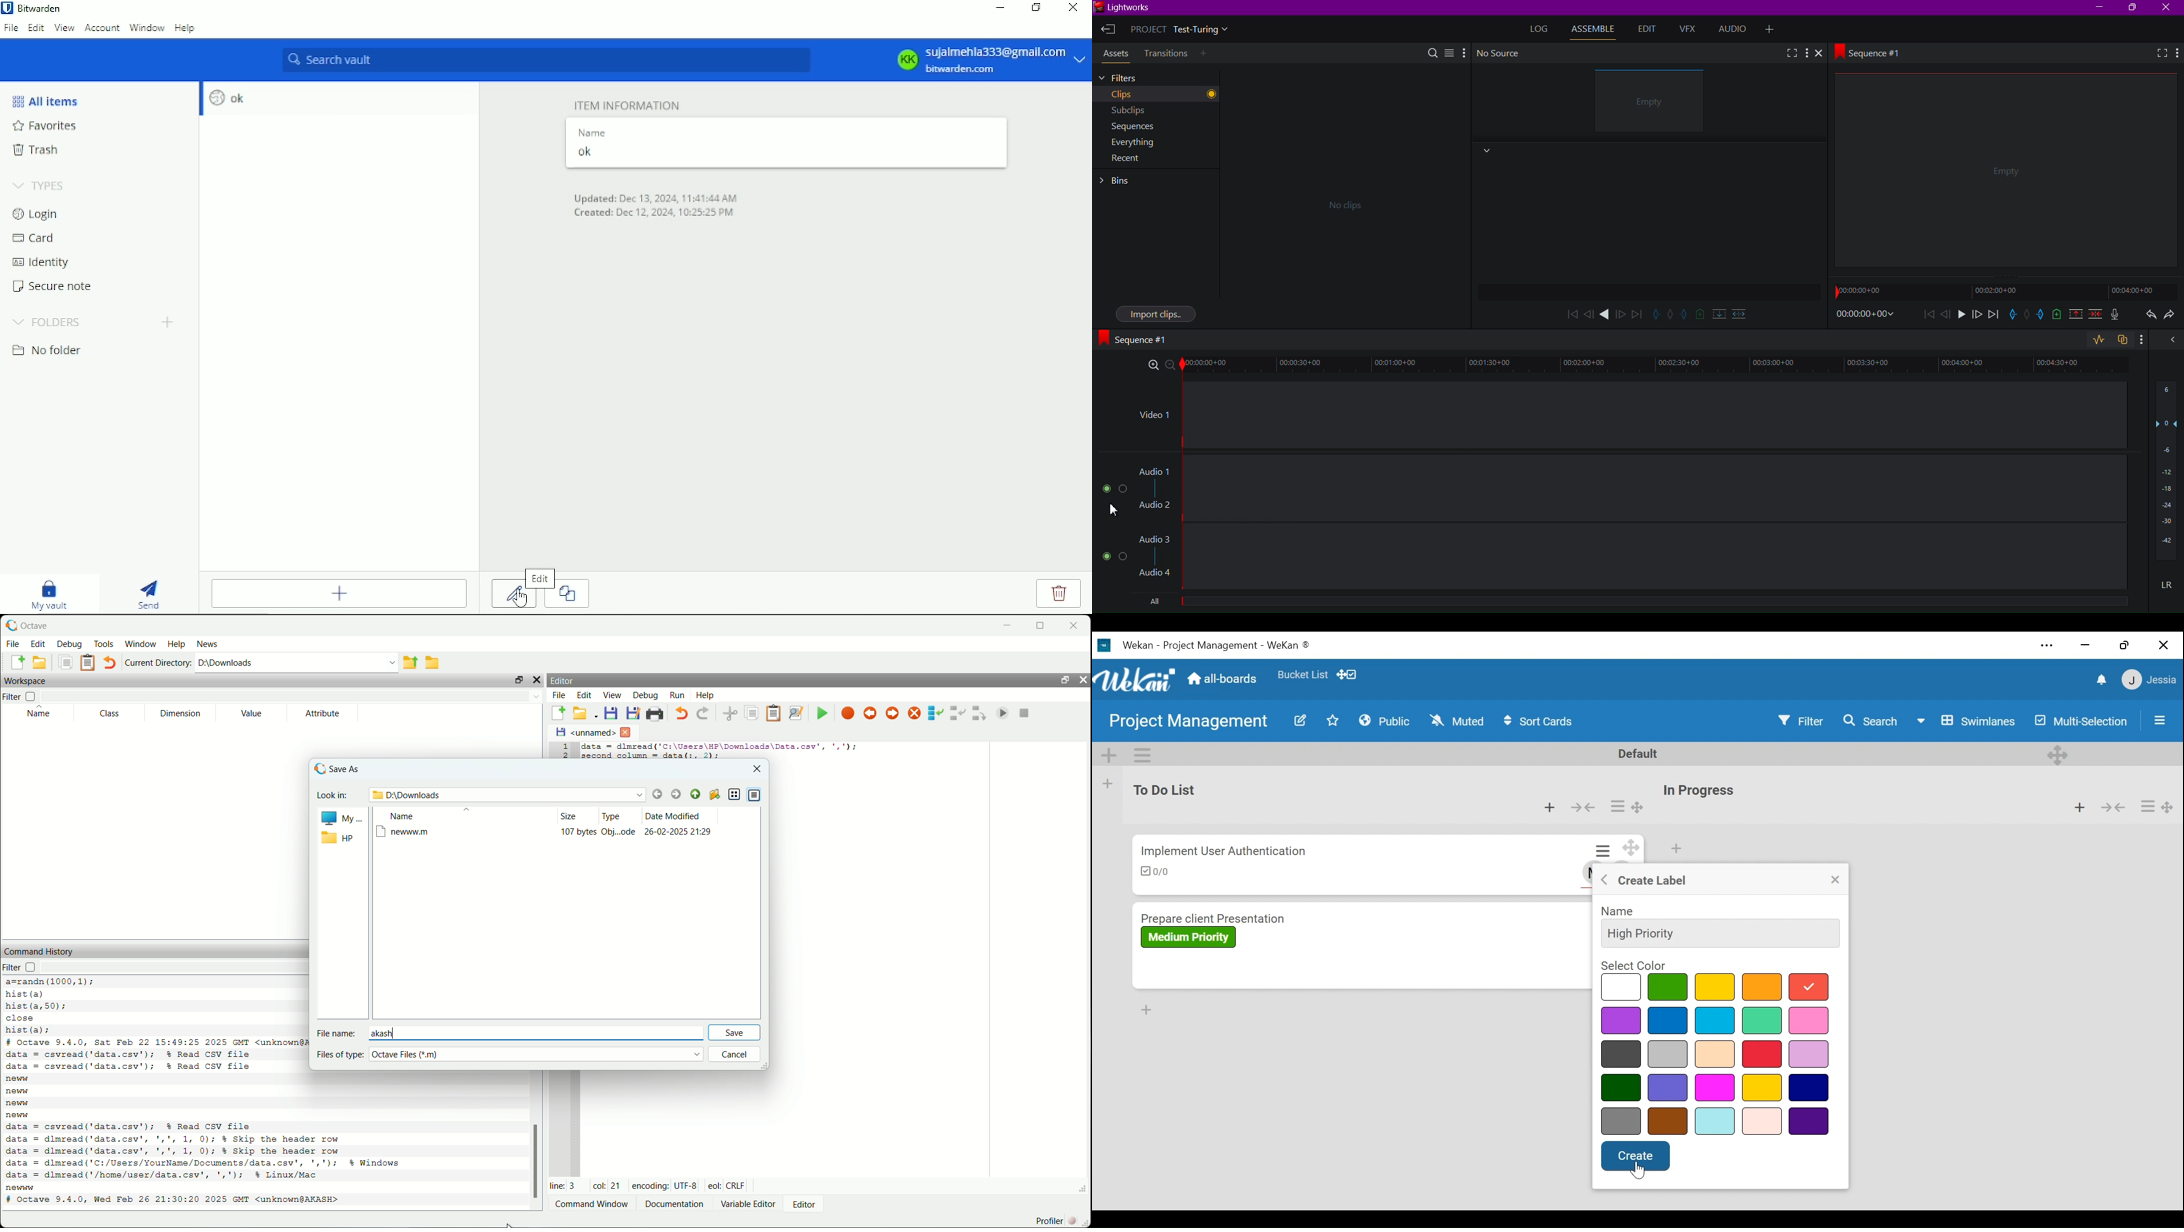 The width and height of the screenshot is (2184, 1232). What do you see at coordinates (40, 8) in the screenshot?
I see `Bitwarden` at bounding box center [40, 8].